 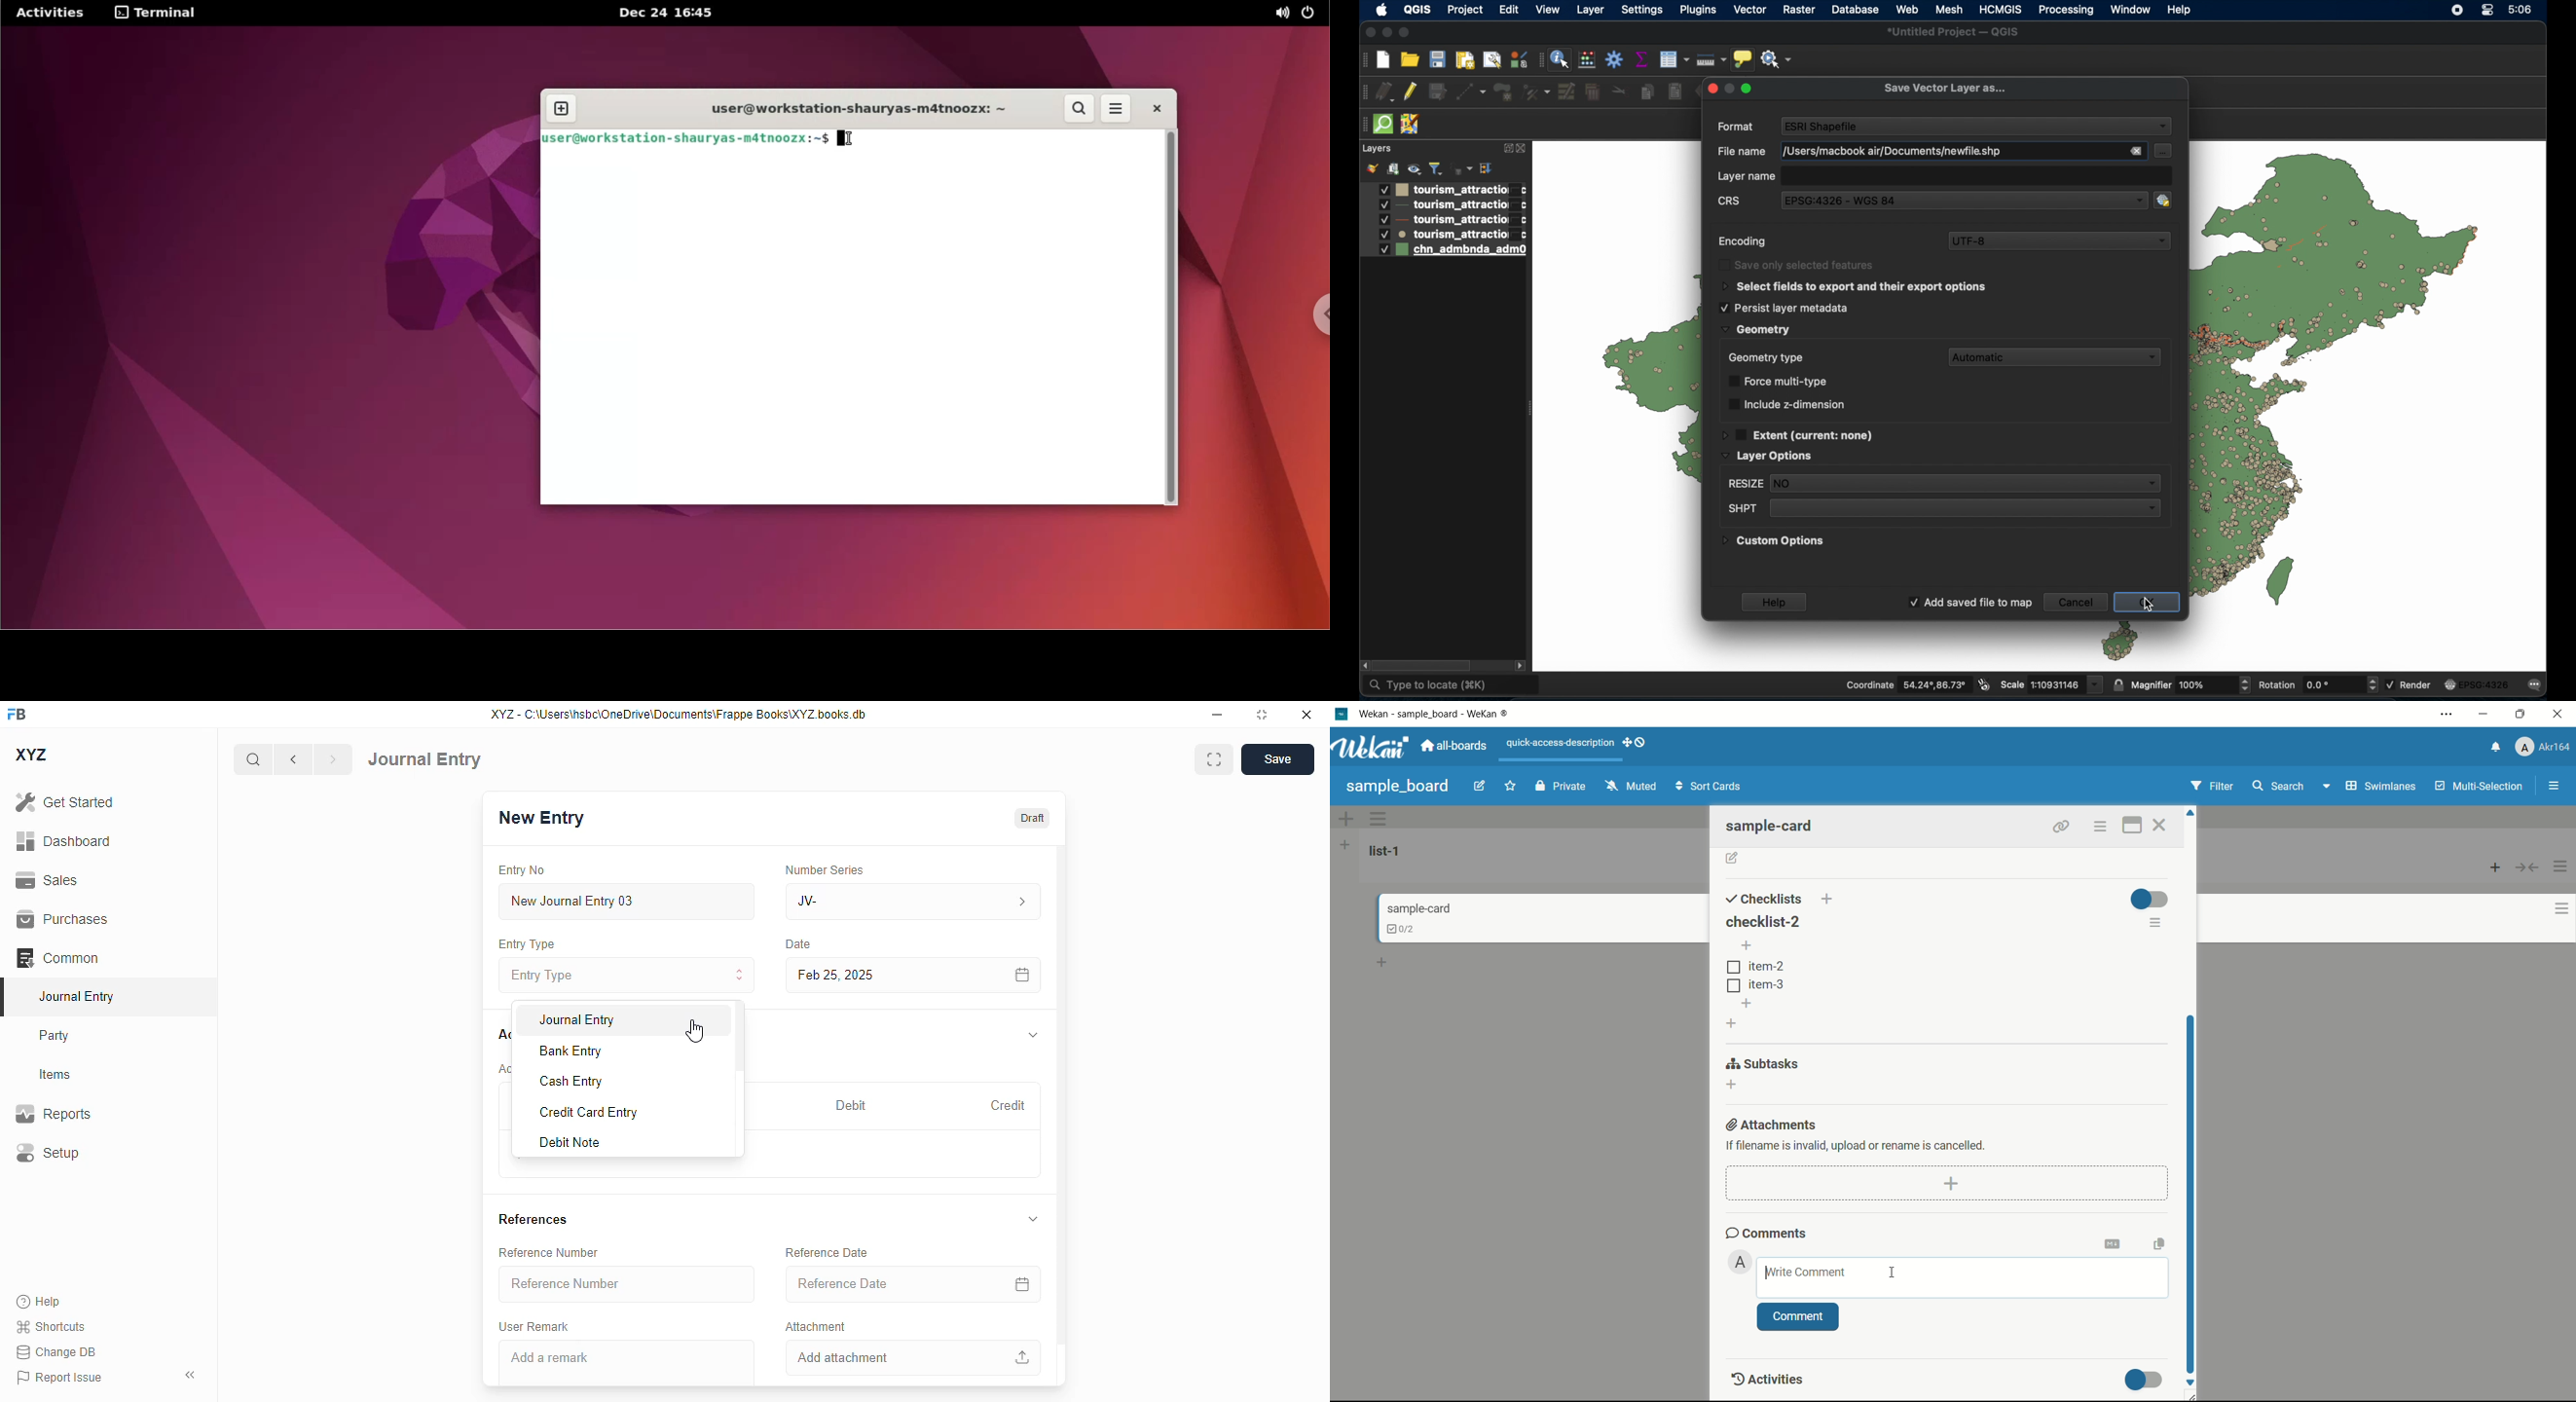 I want to click on journal entry, so click(x=424, y=759).